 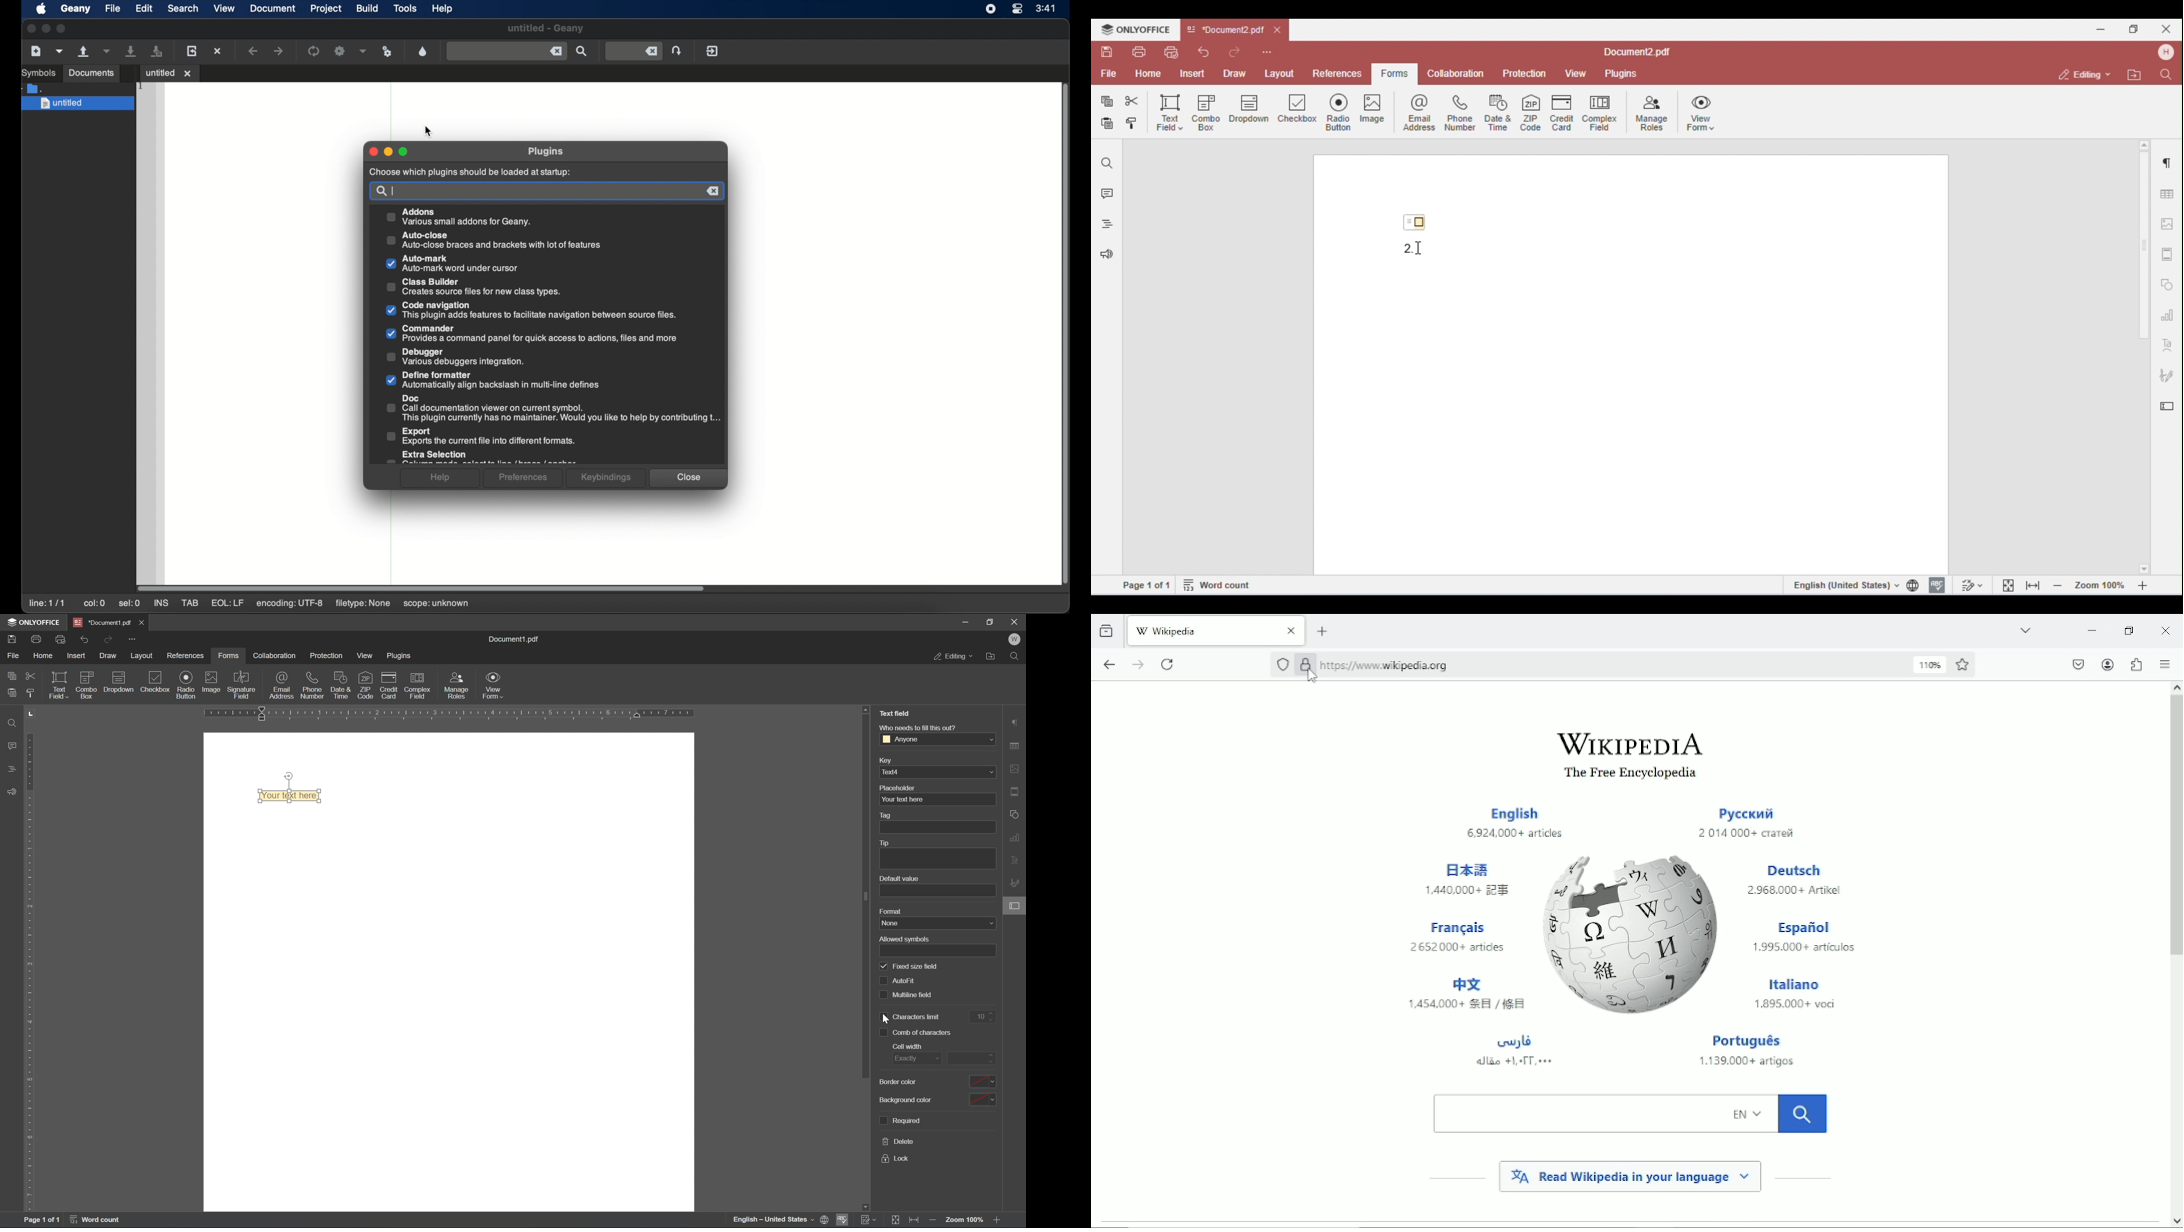 I want to click on maximize, so click(x=404, y=151).